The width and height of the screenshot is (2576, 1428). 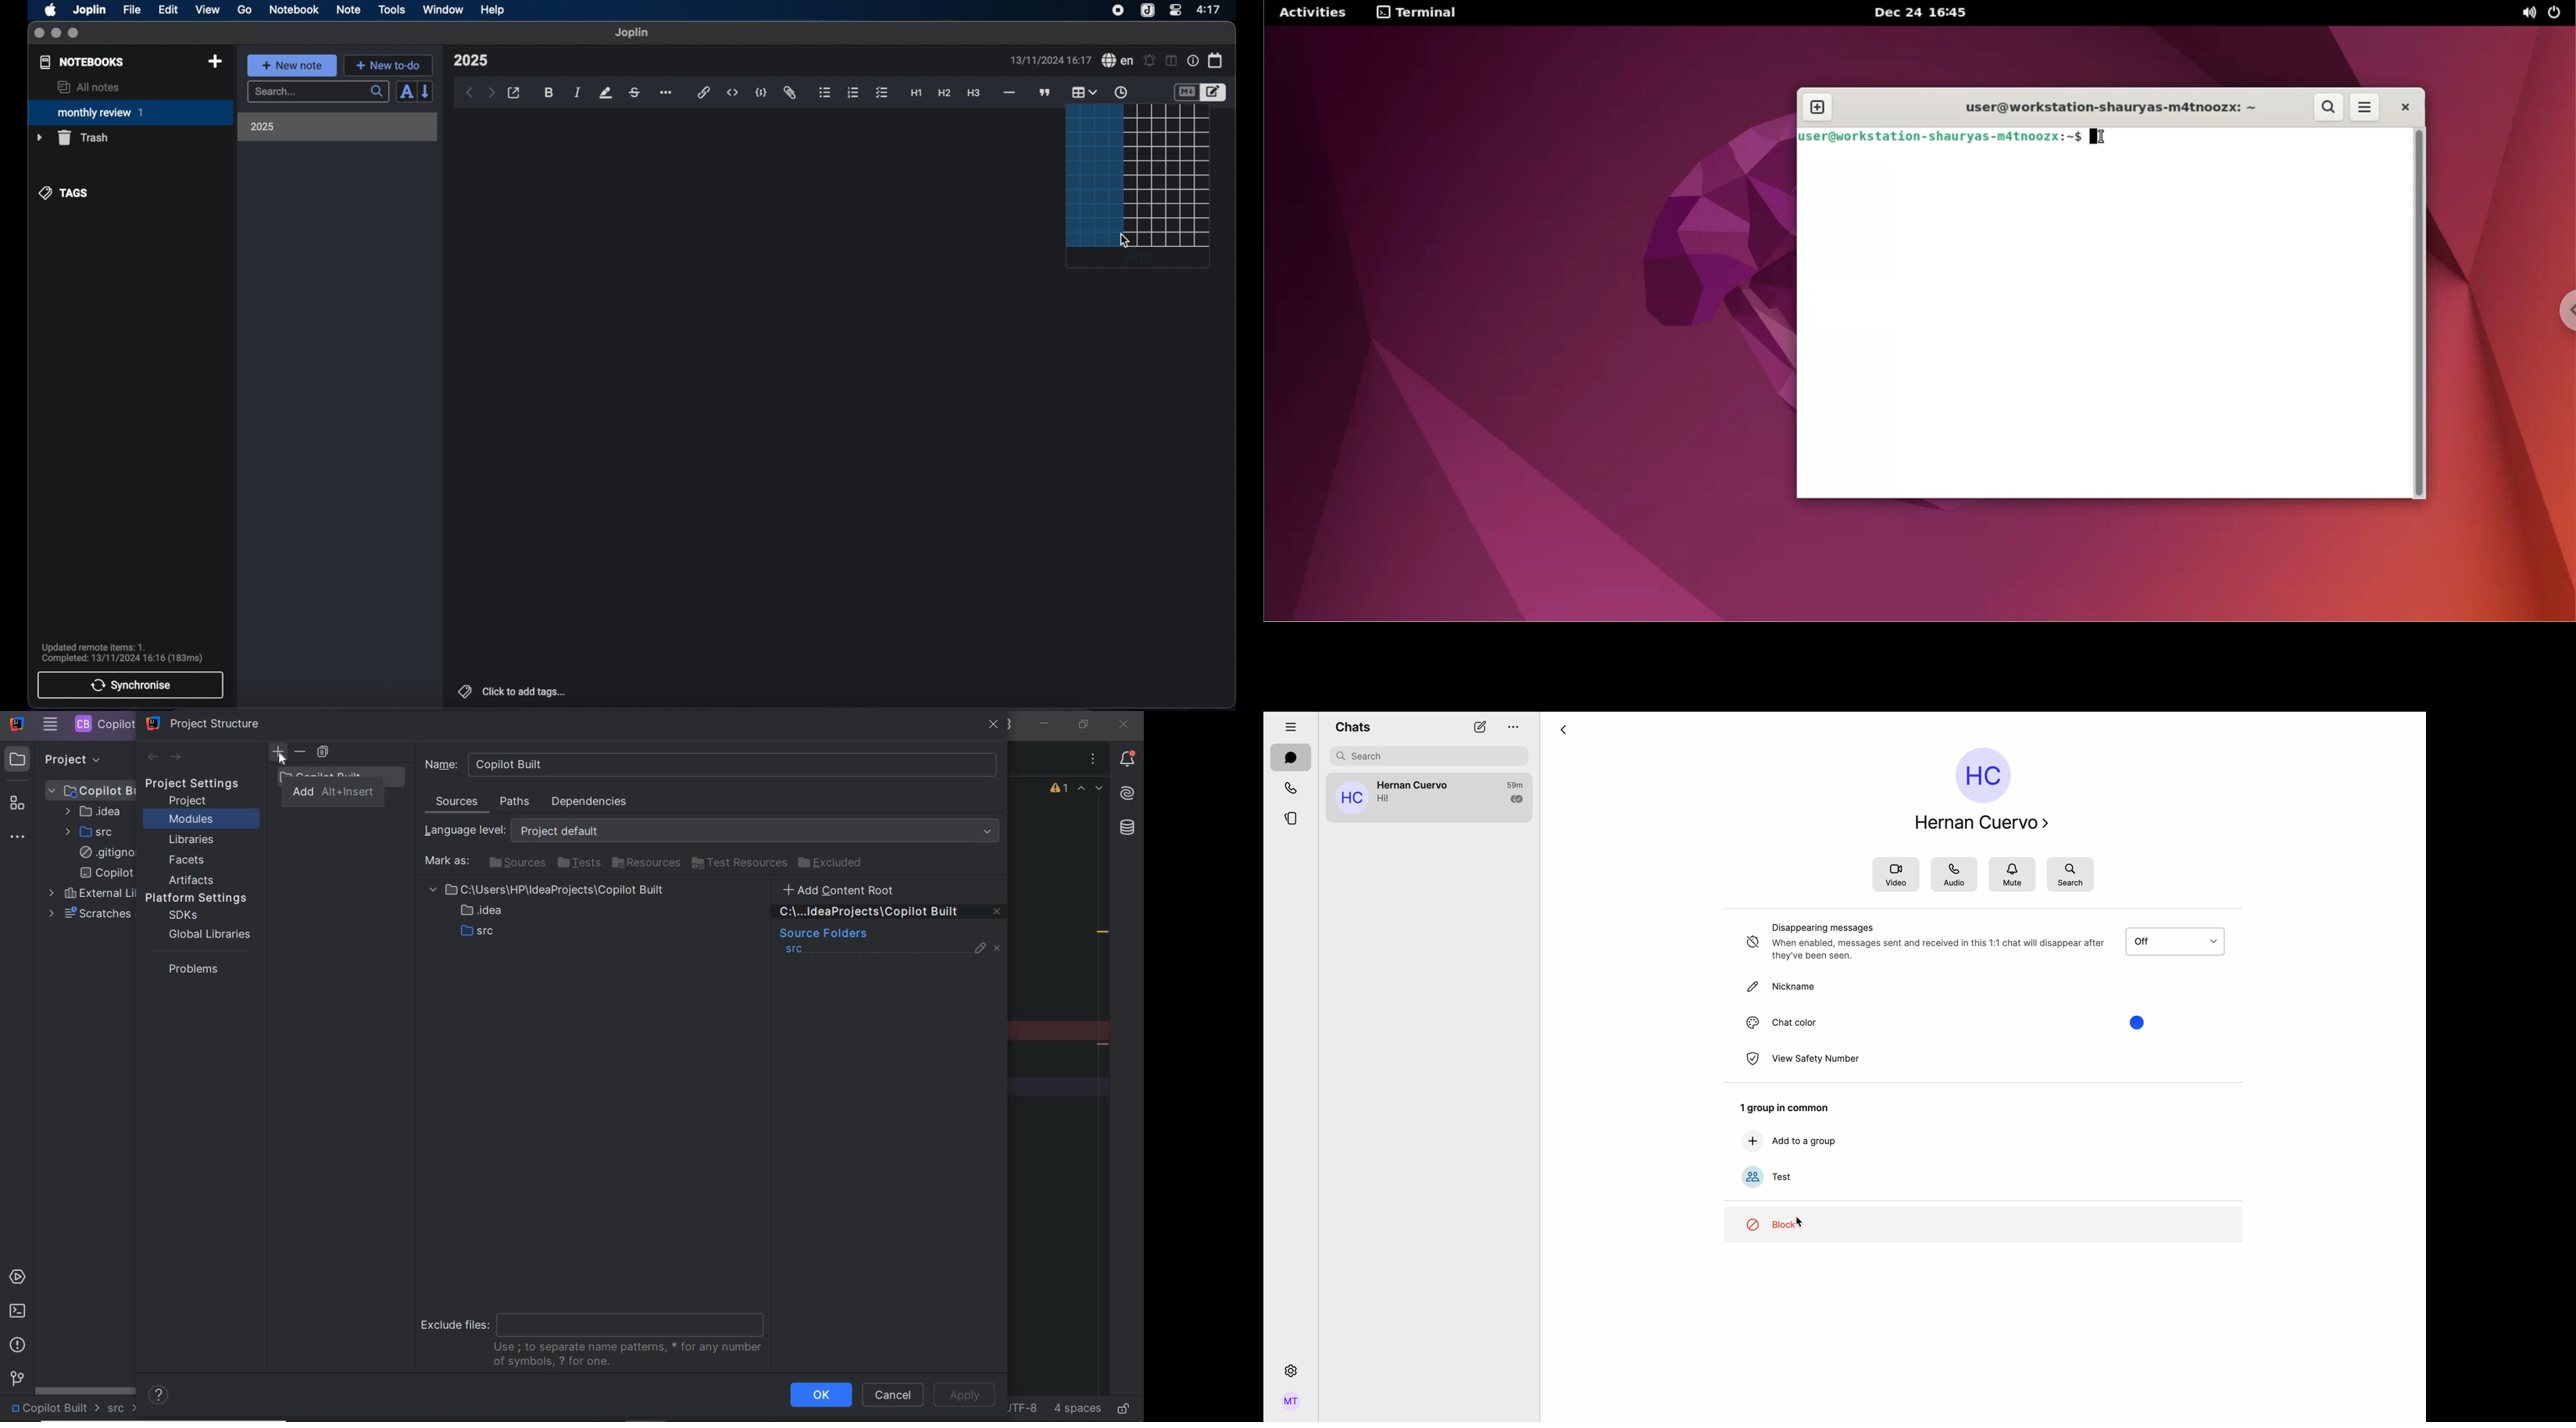 What do you see at coordinates (294, 10) in the screenshot?
I see `notebook` at bounding box center [294, 10].